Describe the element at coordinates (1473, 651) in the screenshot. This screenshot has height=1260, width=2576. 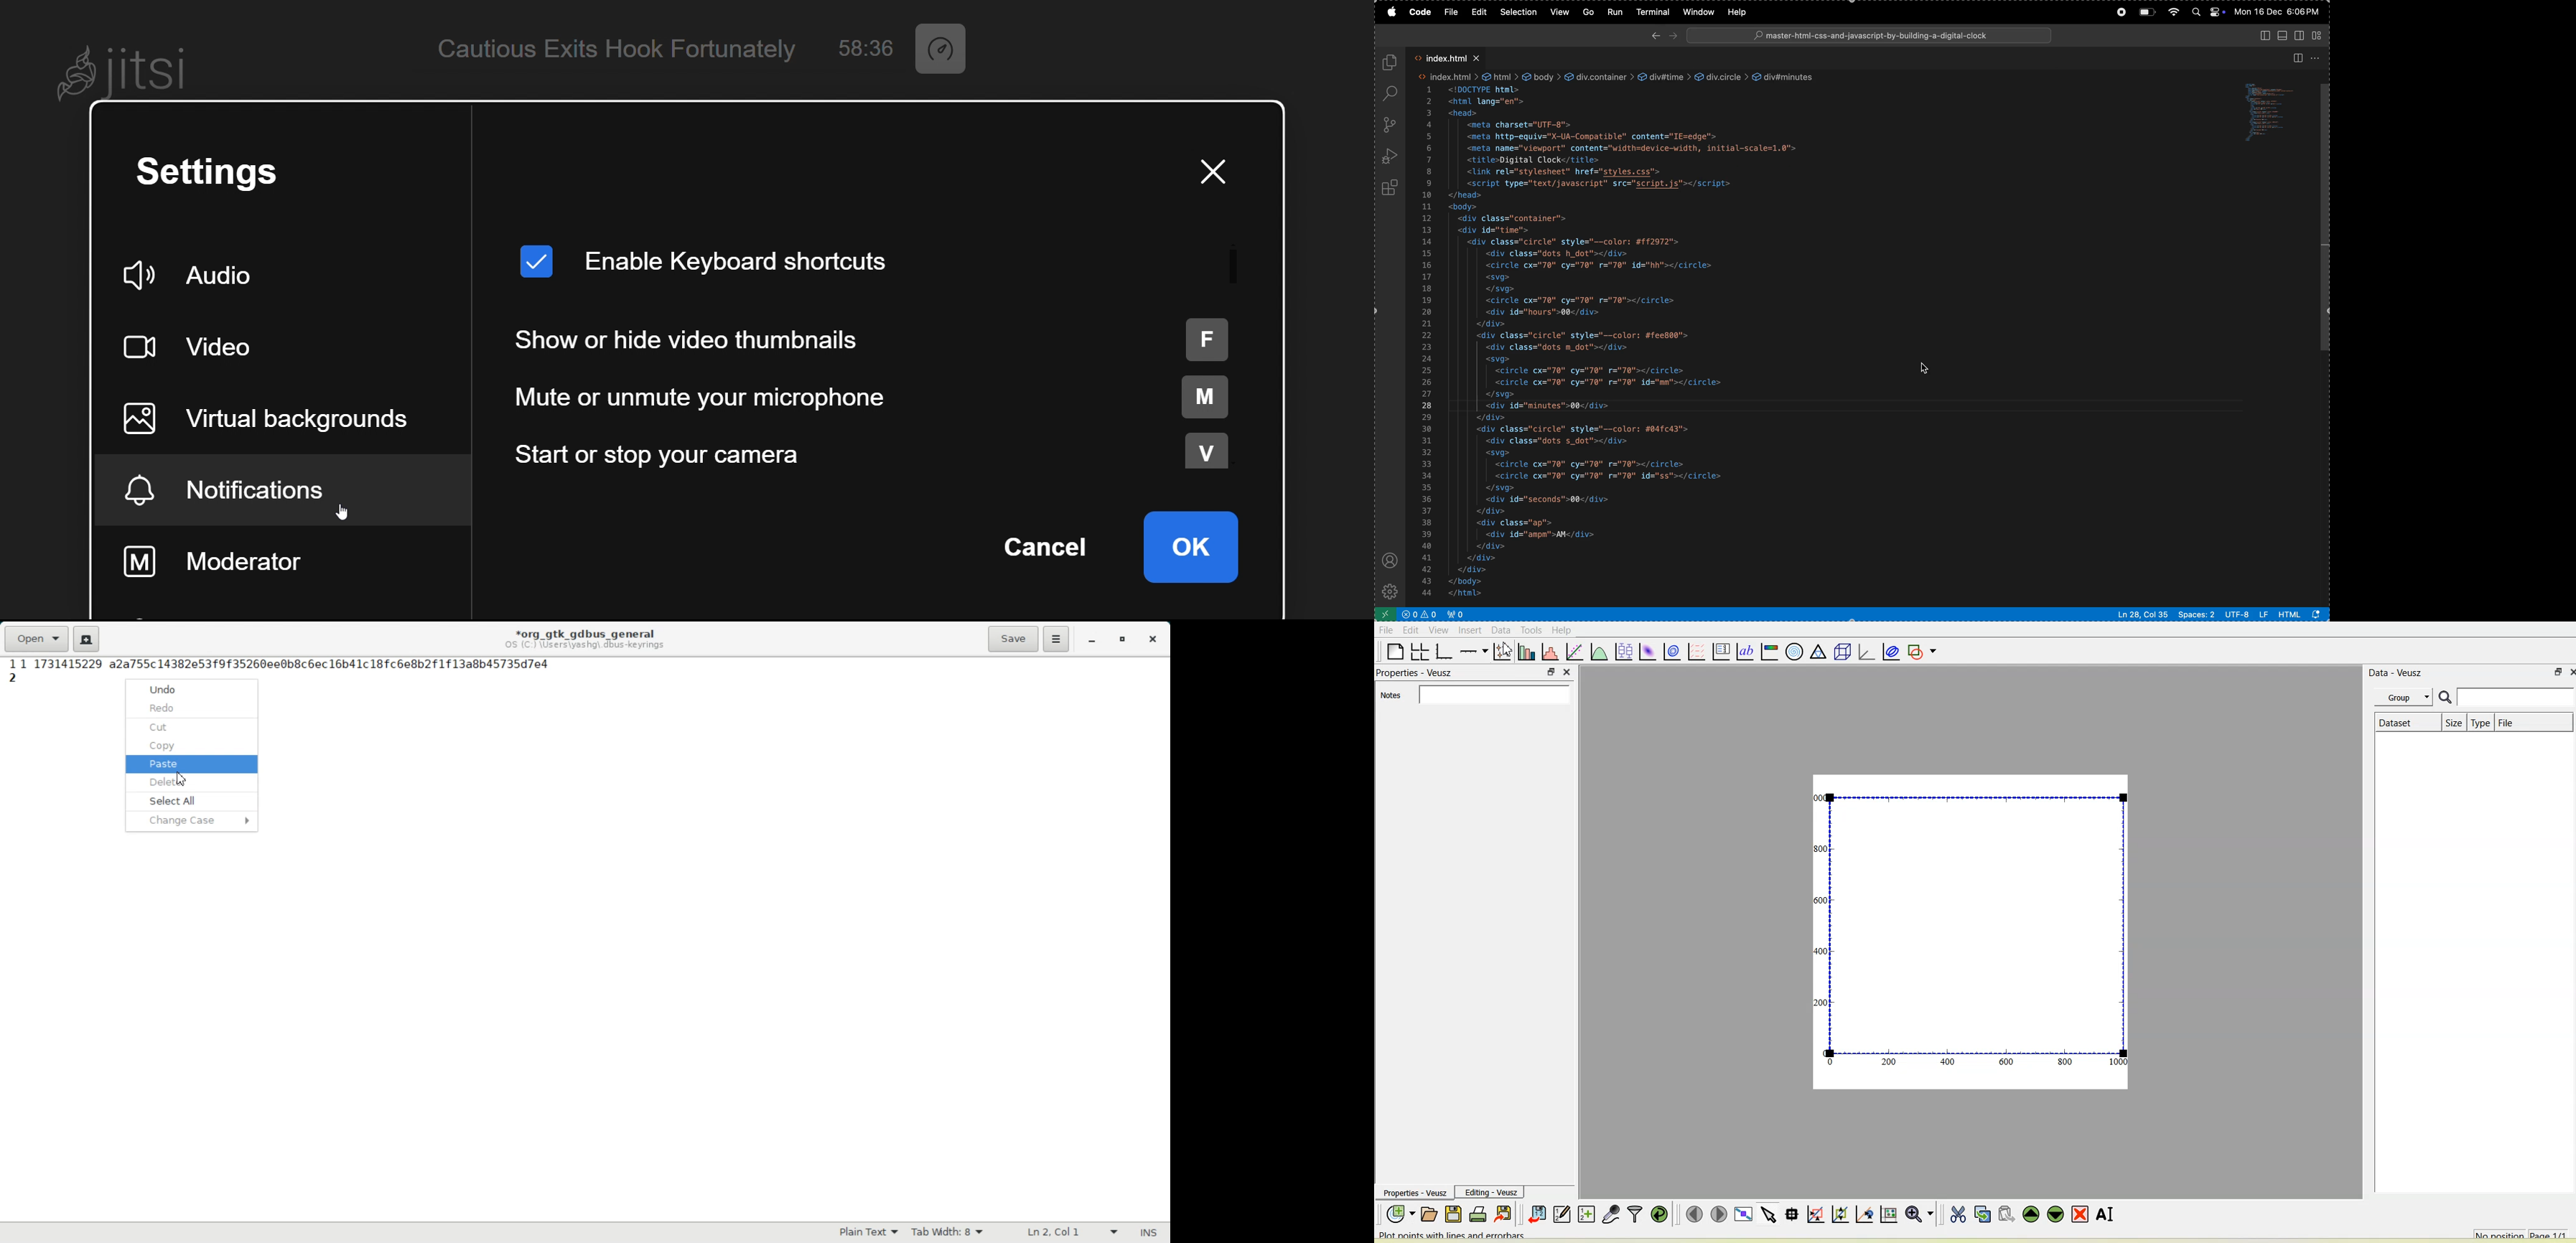
I see `Add an axis to the plot` at that location.